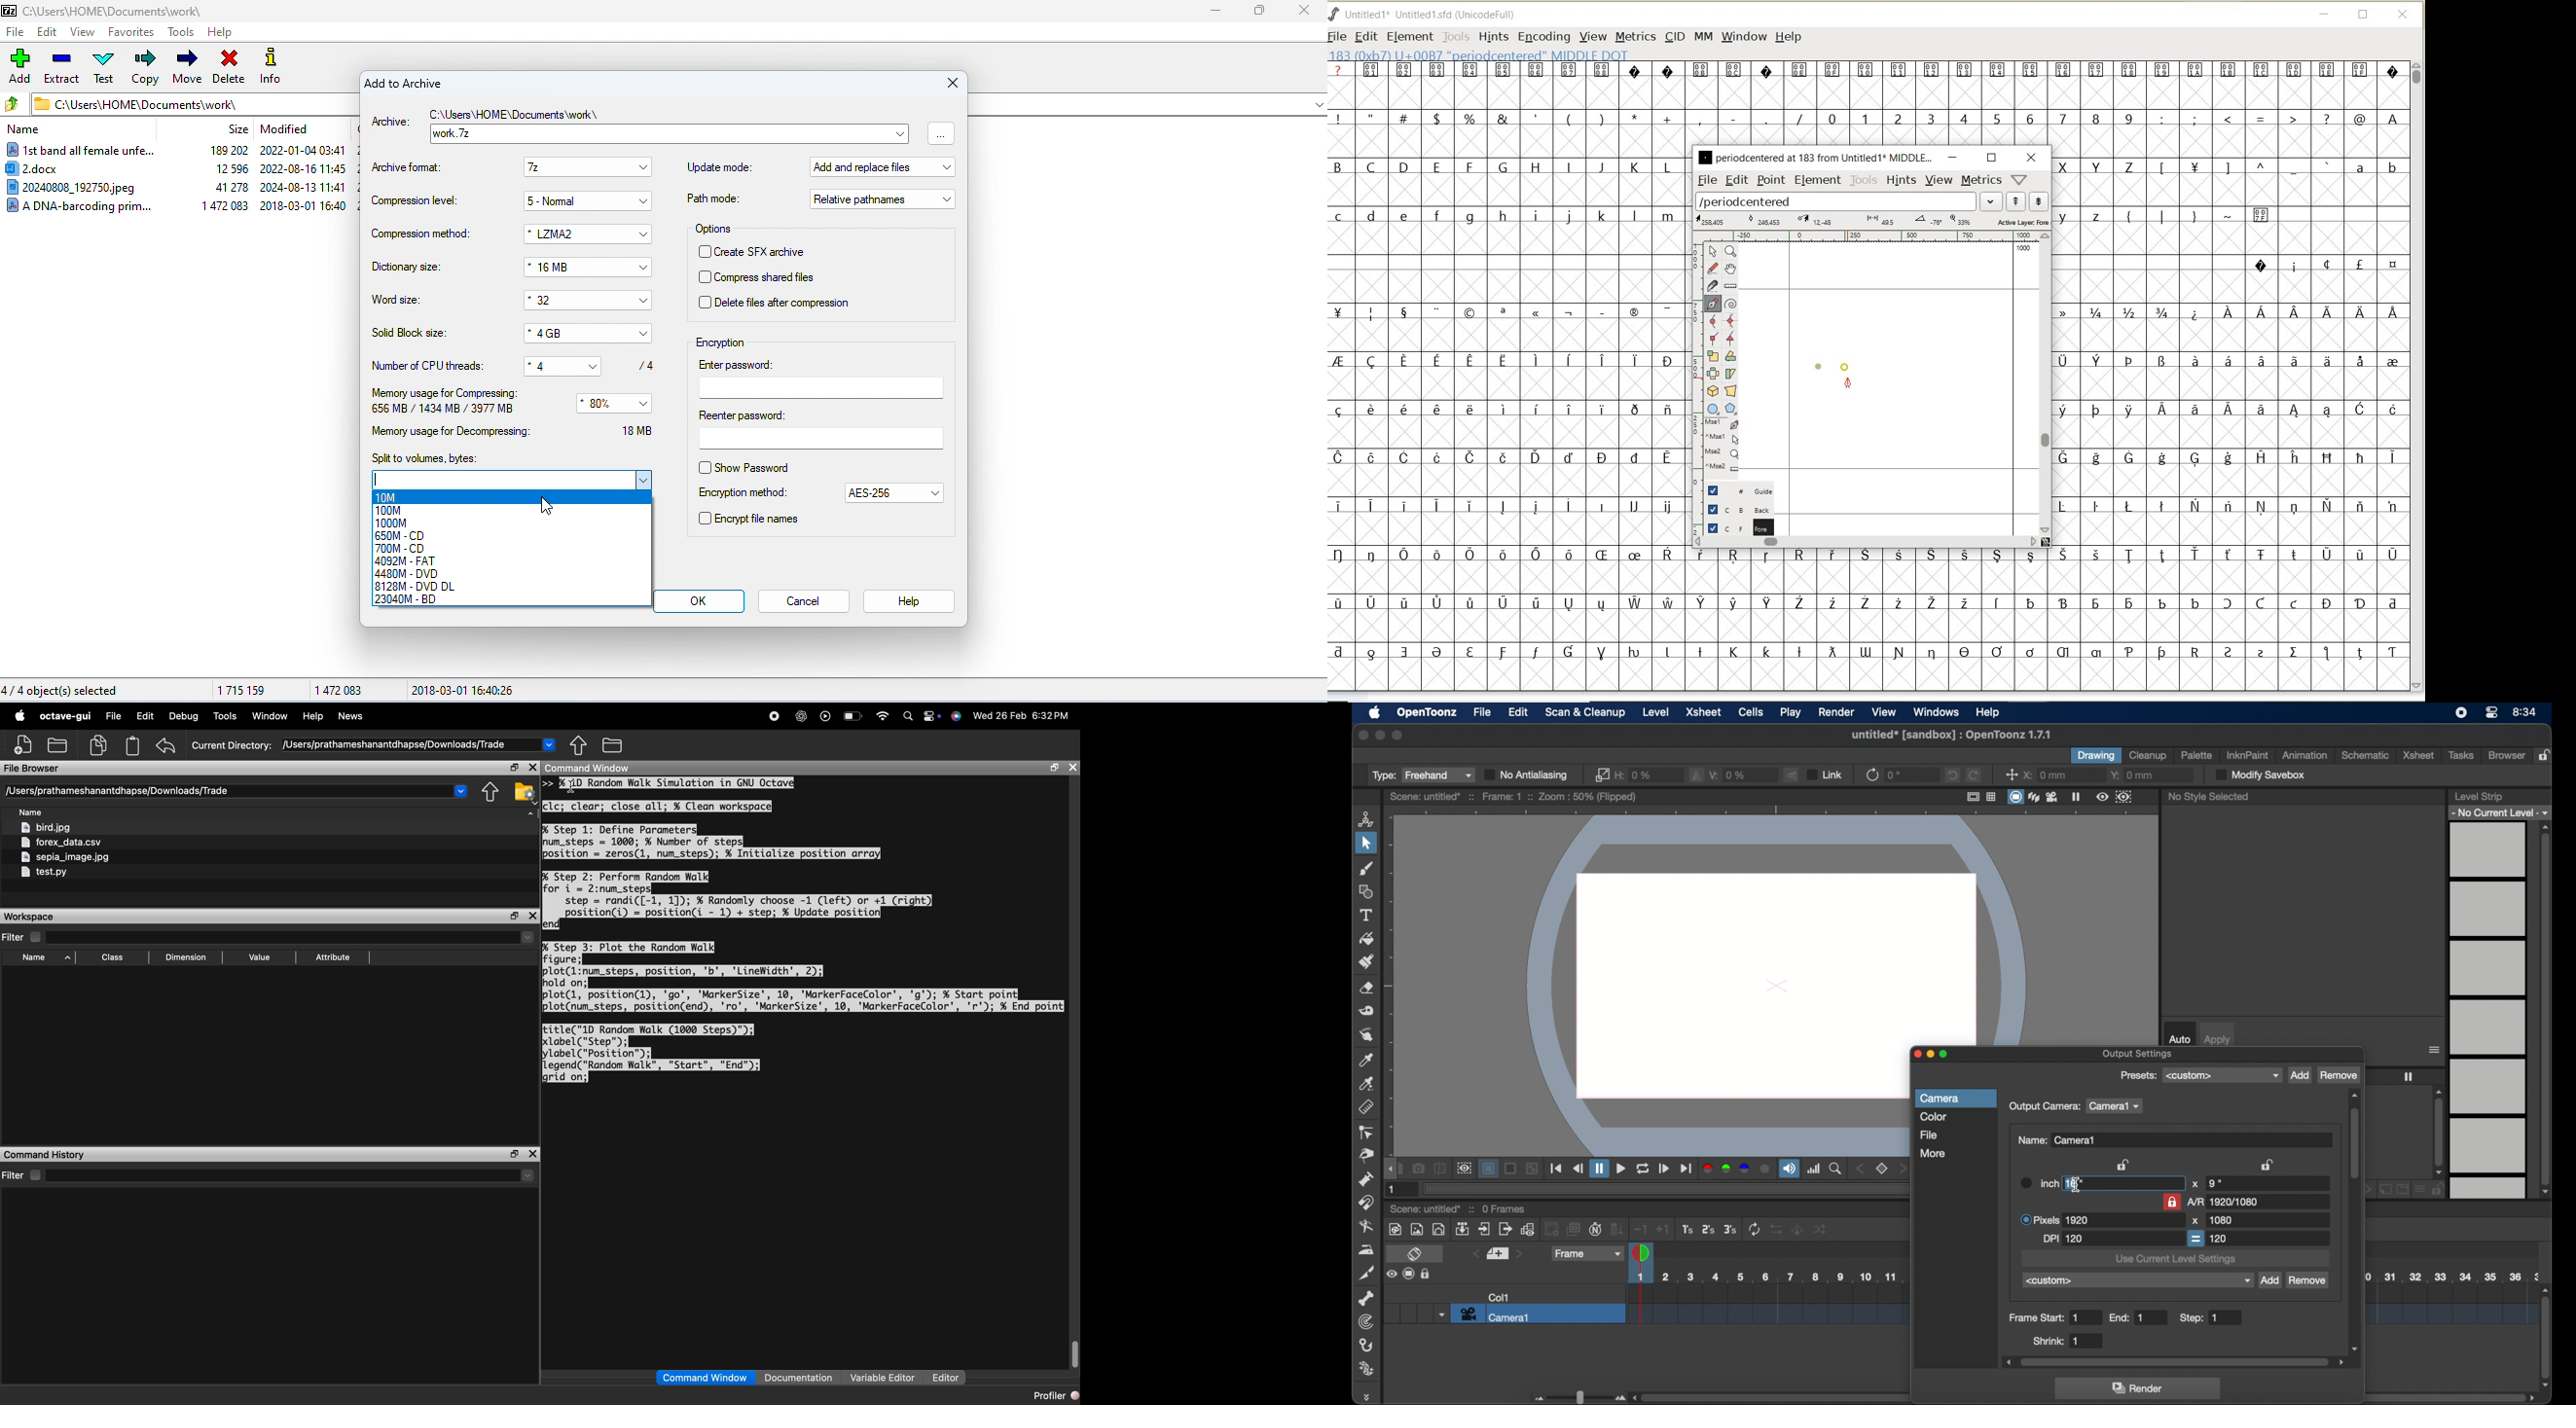 The image size is (2576, 1428). Describe the element at coordinates (2045, 775) in the screenshot. I see `x` at that location.